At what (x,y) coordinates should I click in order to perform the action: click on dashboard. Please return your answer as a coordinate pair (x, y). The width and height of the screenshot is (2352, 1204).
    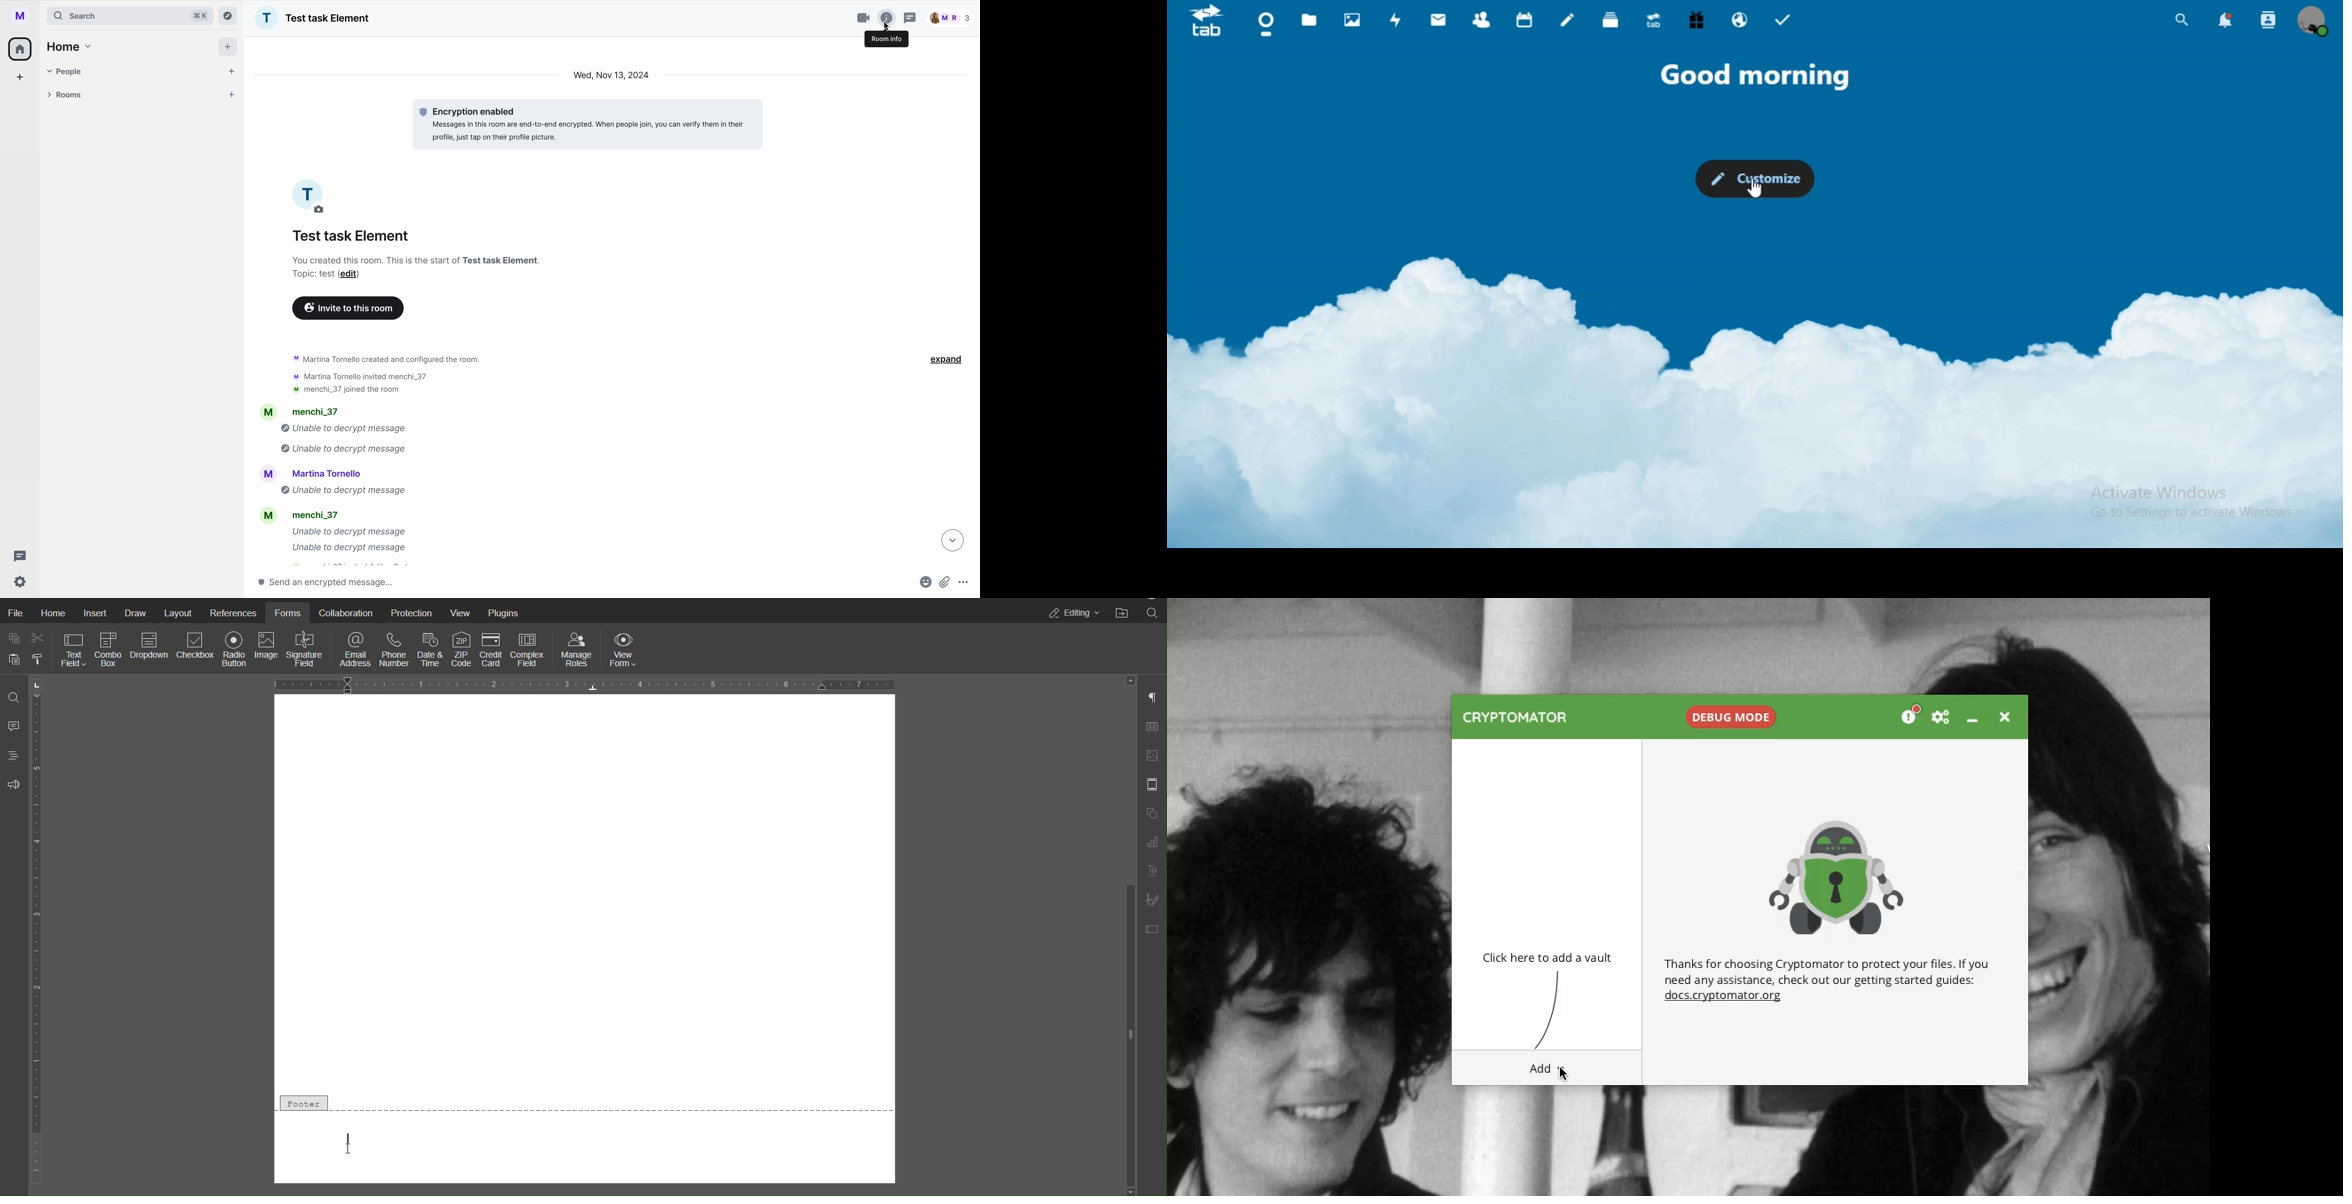
    Looking at the image, I should click on (1268, 25).